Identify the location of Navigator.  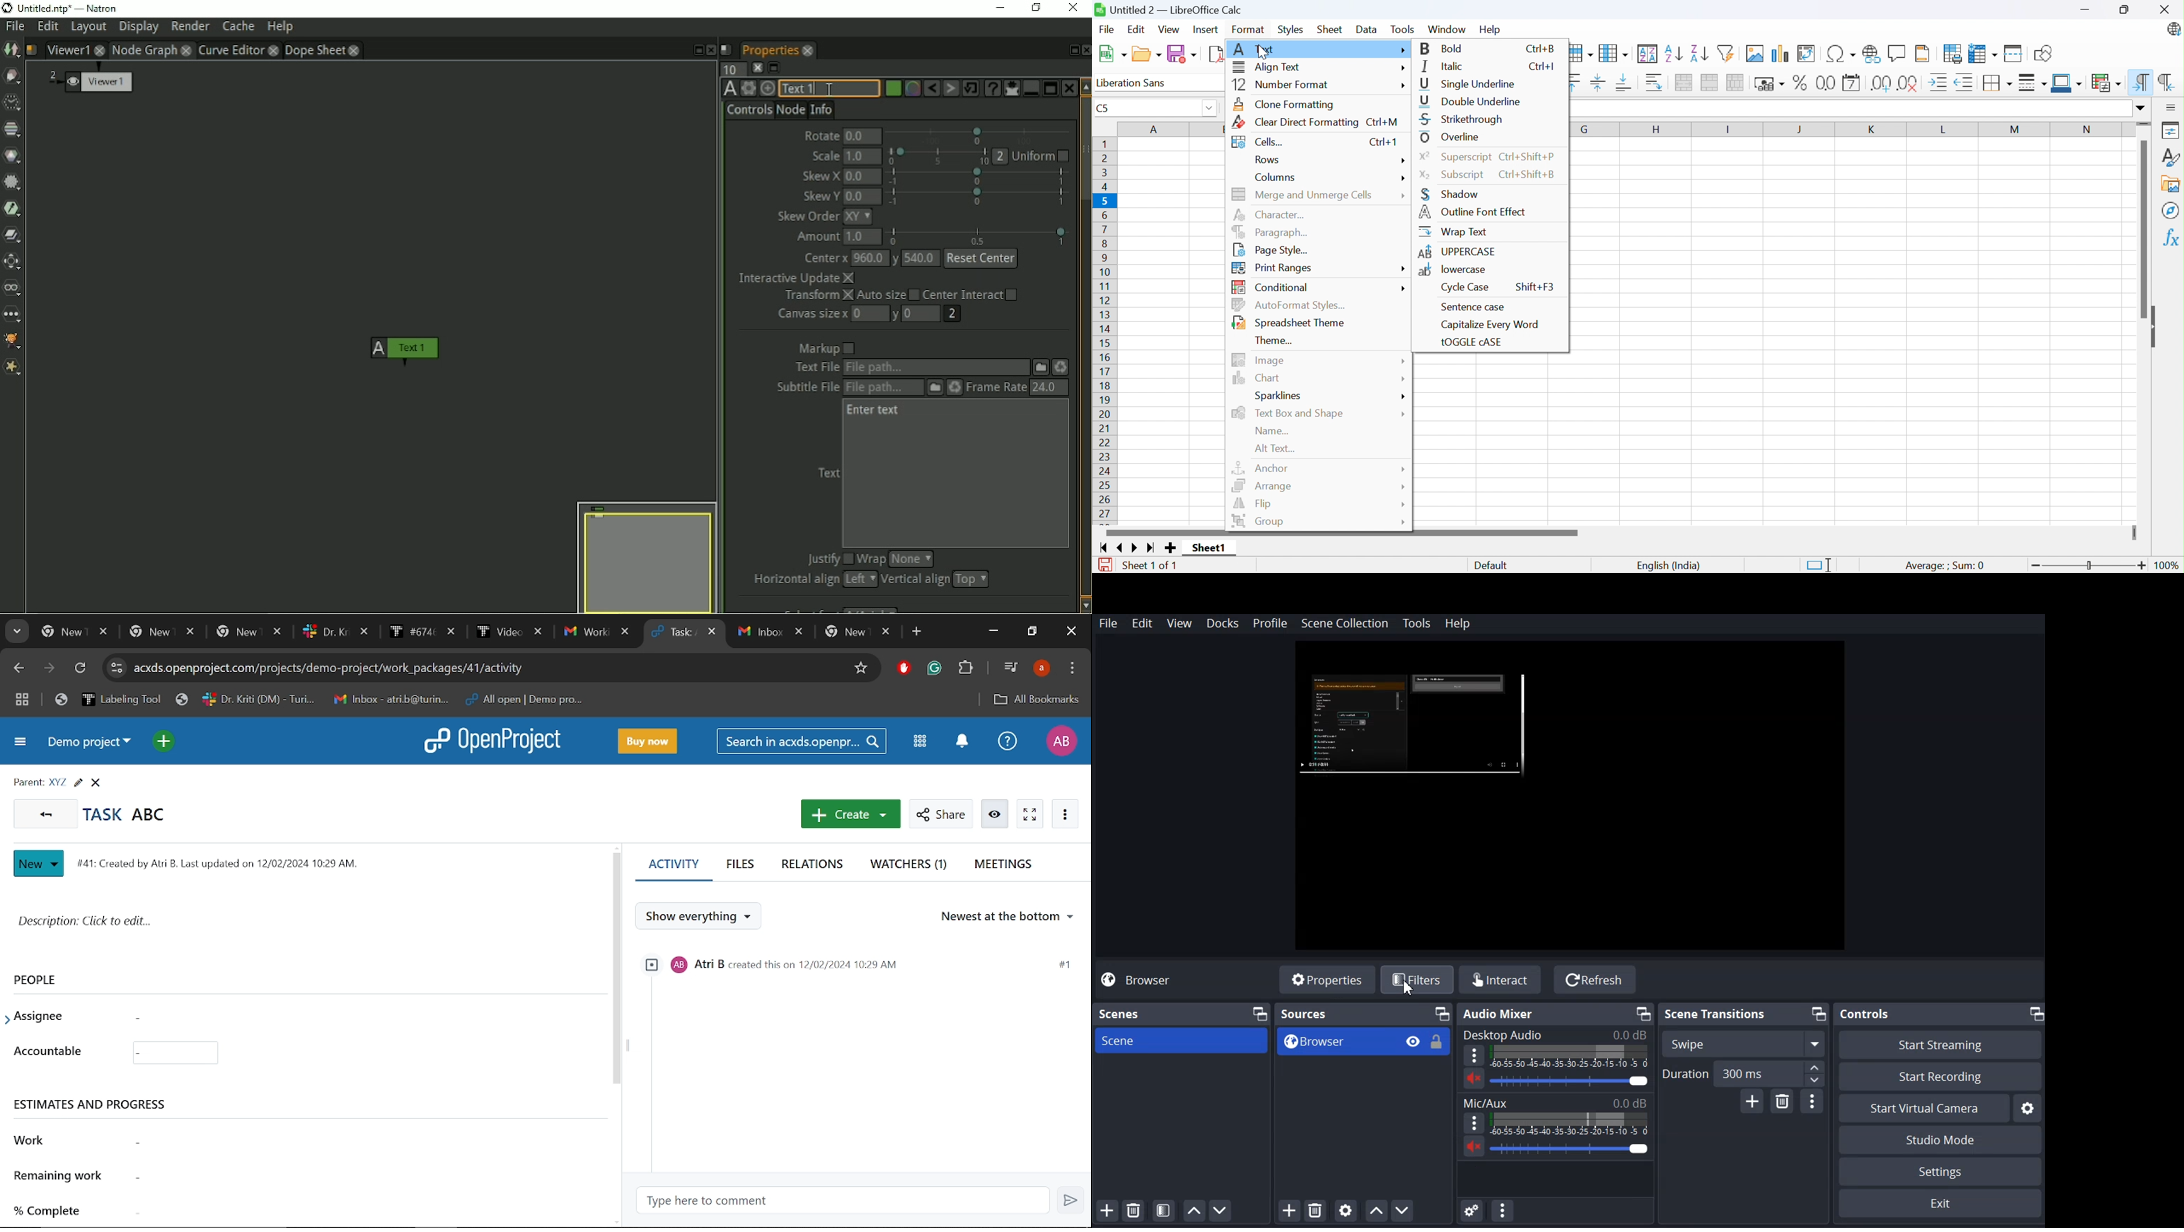
(2170, 211).